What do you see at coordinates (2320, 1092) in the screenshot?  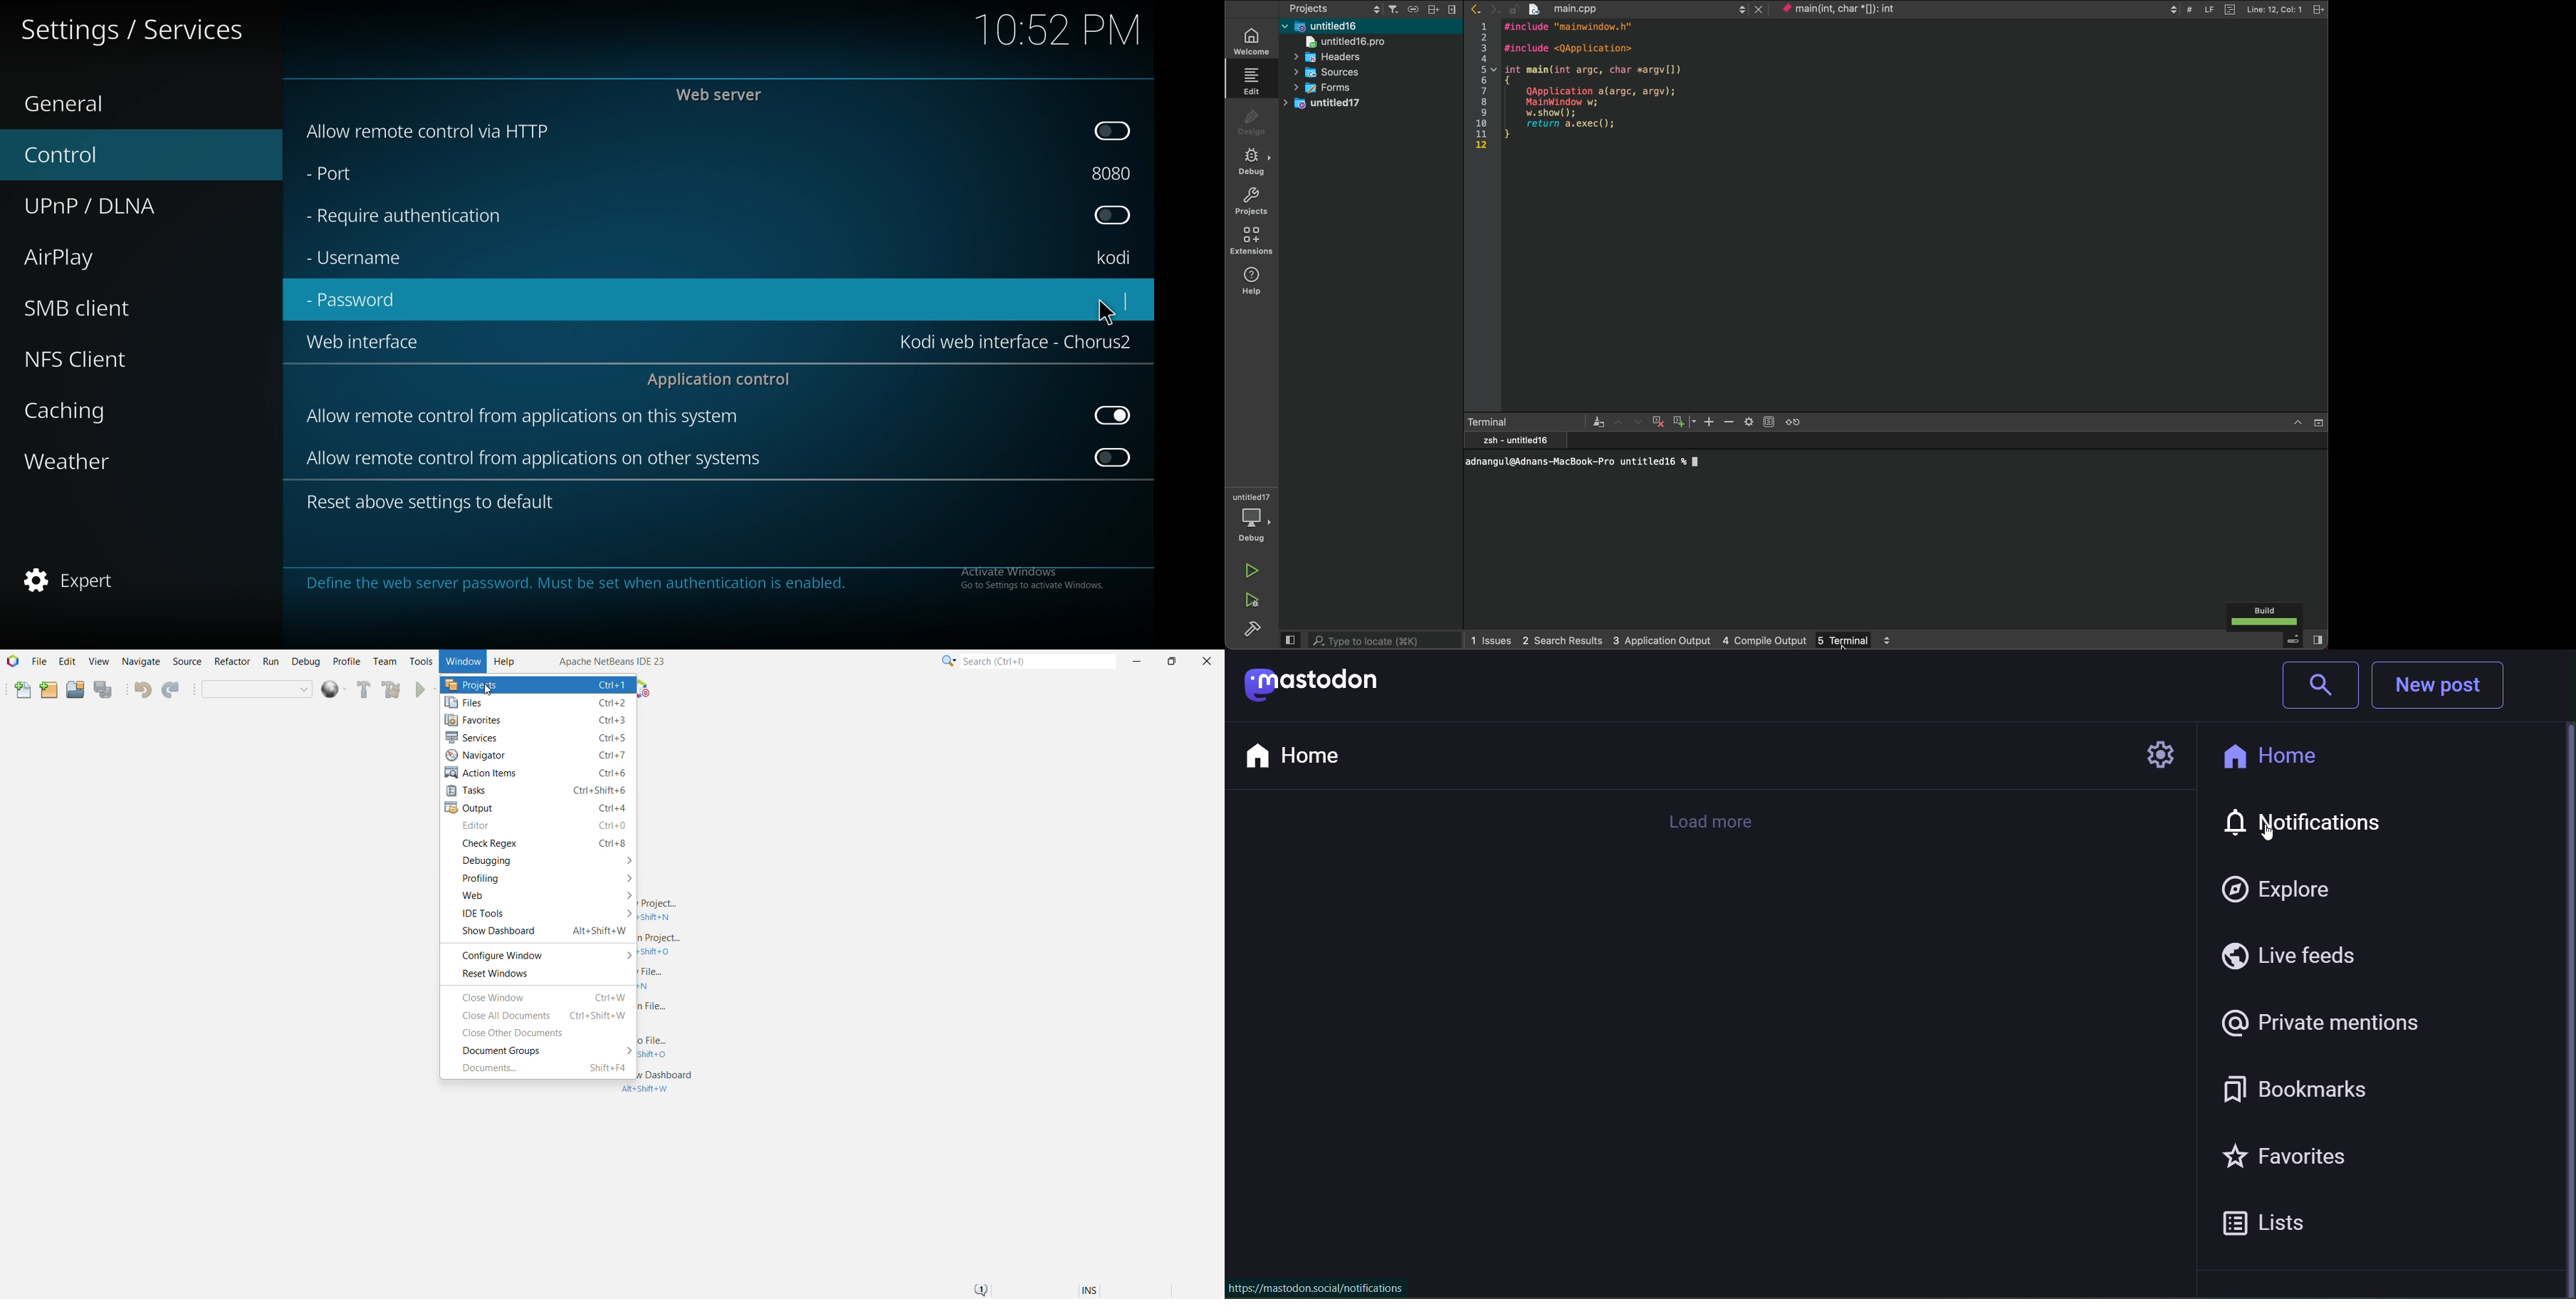 I see `Bookmarks` at bounding box center [2320, 1092].